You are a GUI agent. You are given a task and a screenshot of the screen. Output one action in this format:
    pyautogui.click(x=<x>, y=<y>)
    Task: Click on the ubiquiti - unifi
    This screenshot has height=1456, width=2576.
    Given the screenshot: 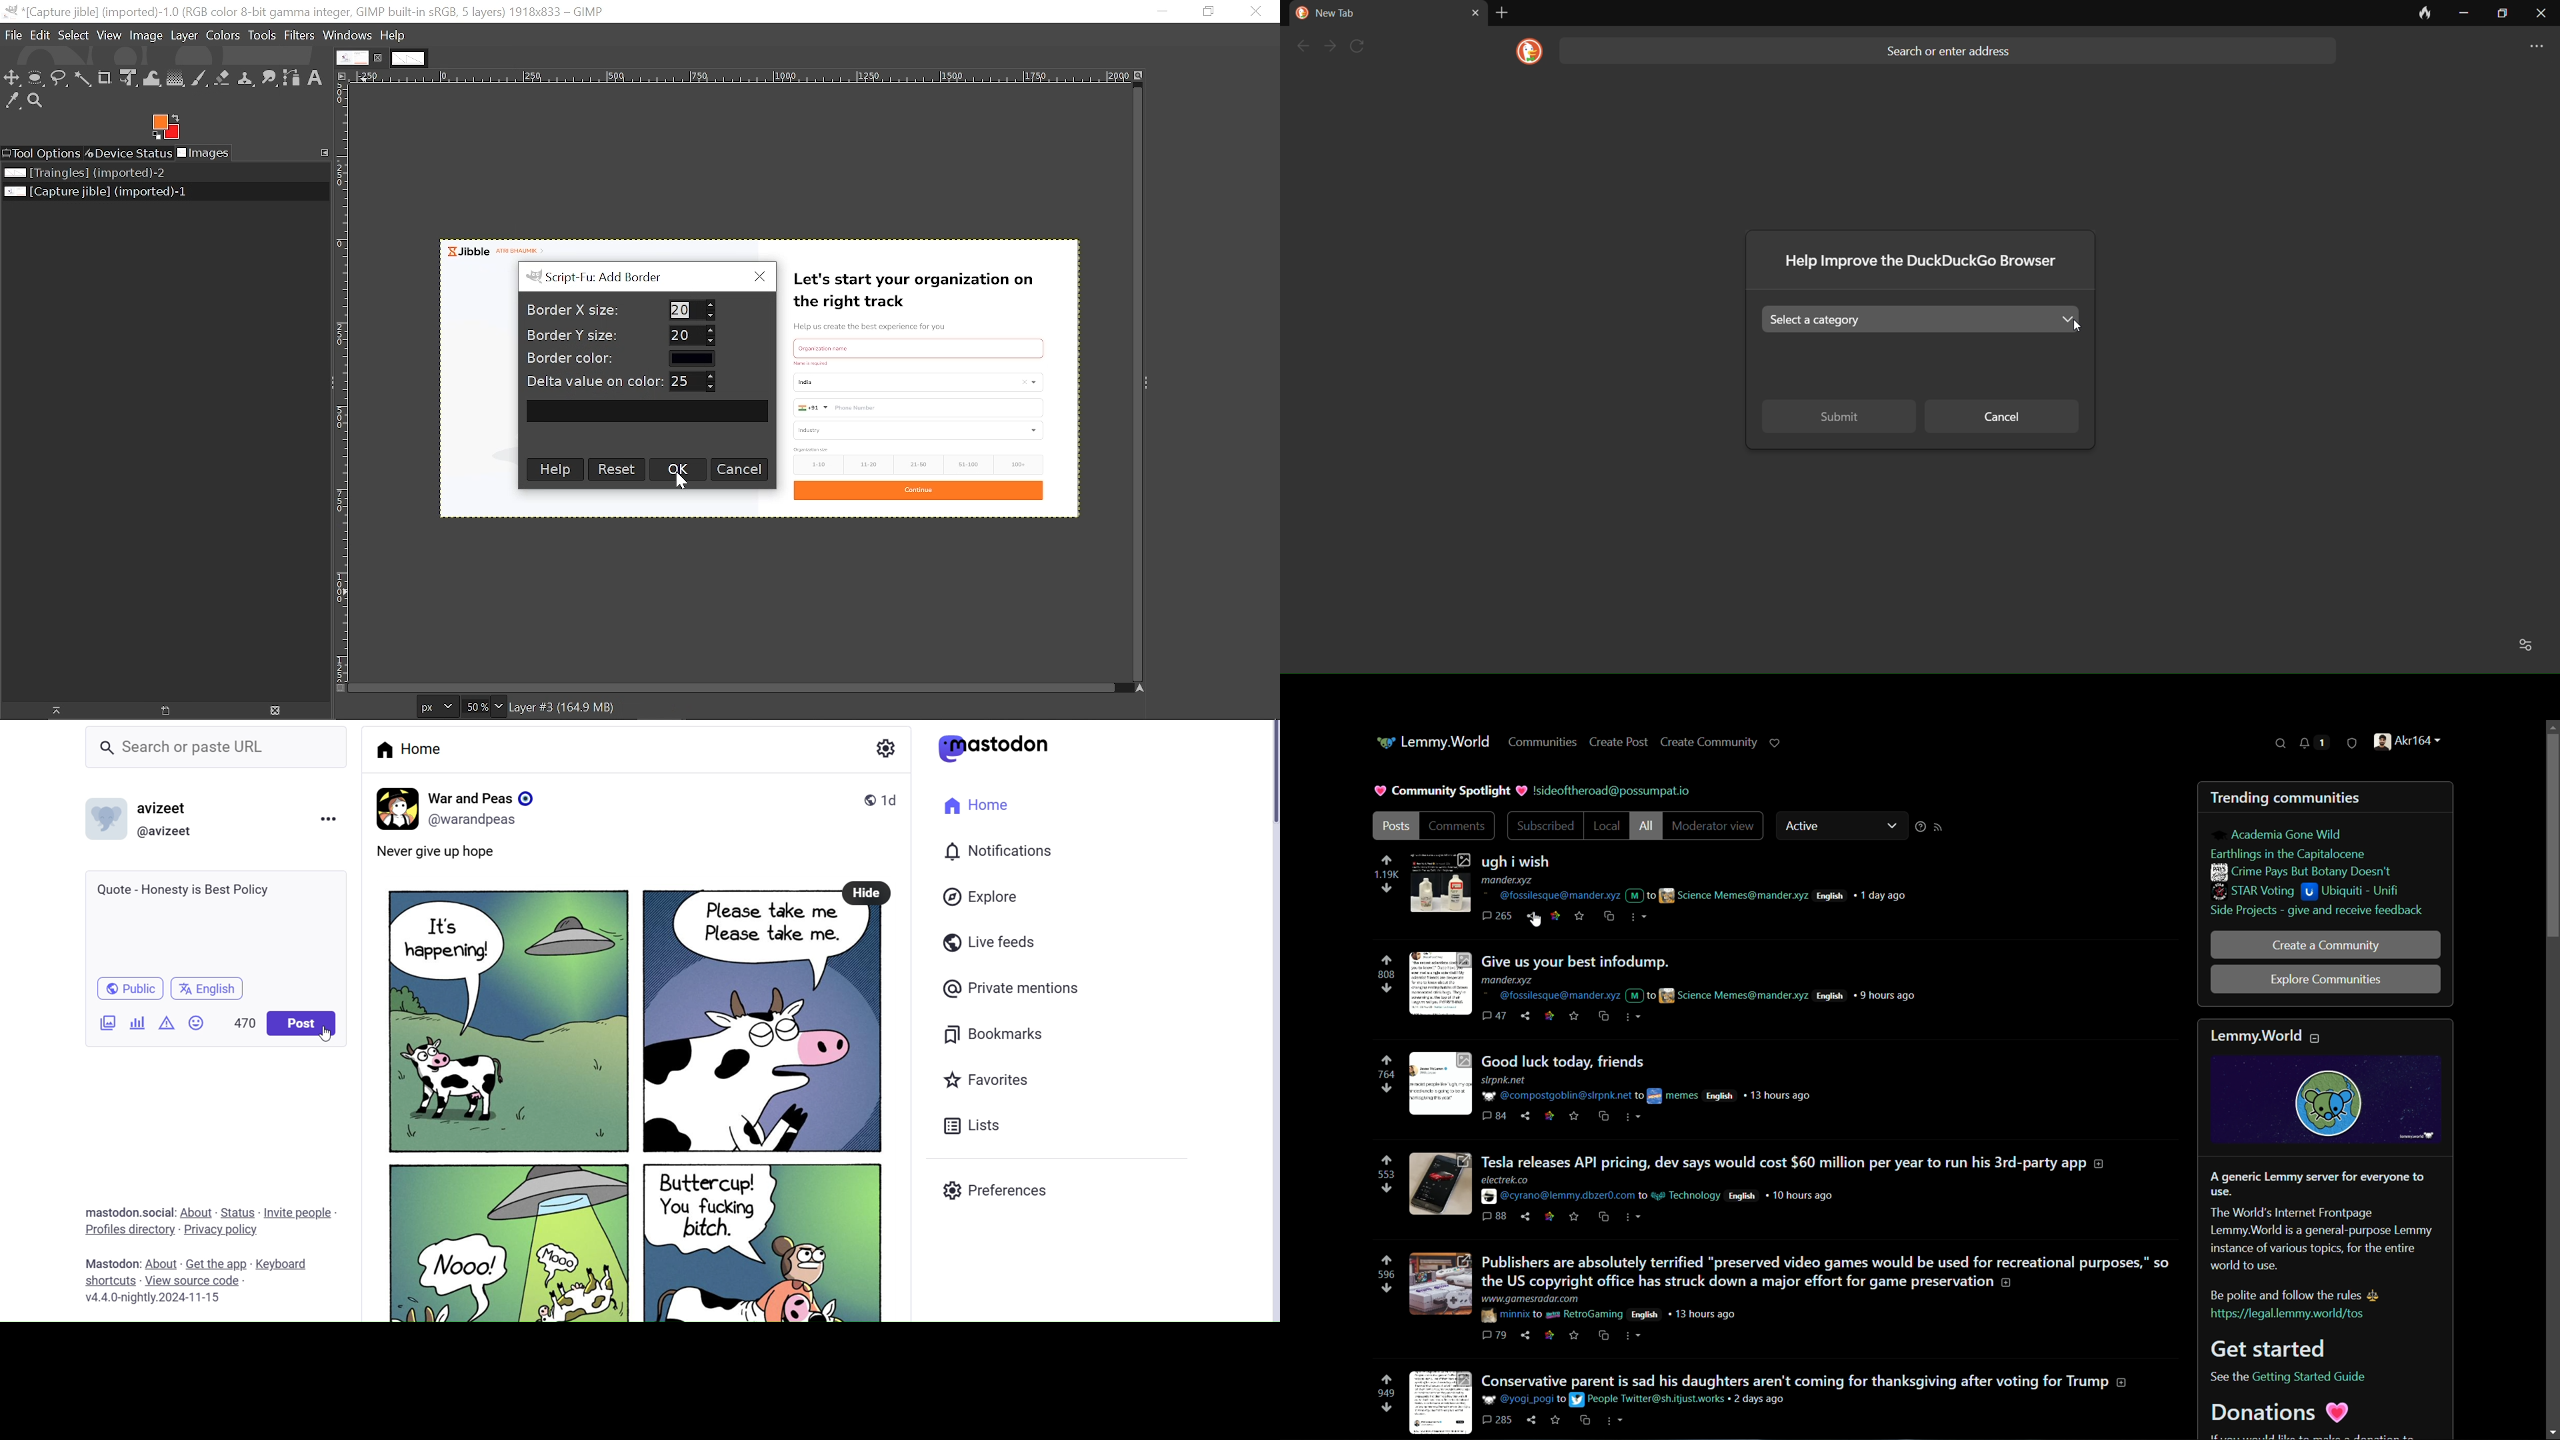 What is the action you would take?
    pyautogui.click(x=2355, y=893)
    